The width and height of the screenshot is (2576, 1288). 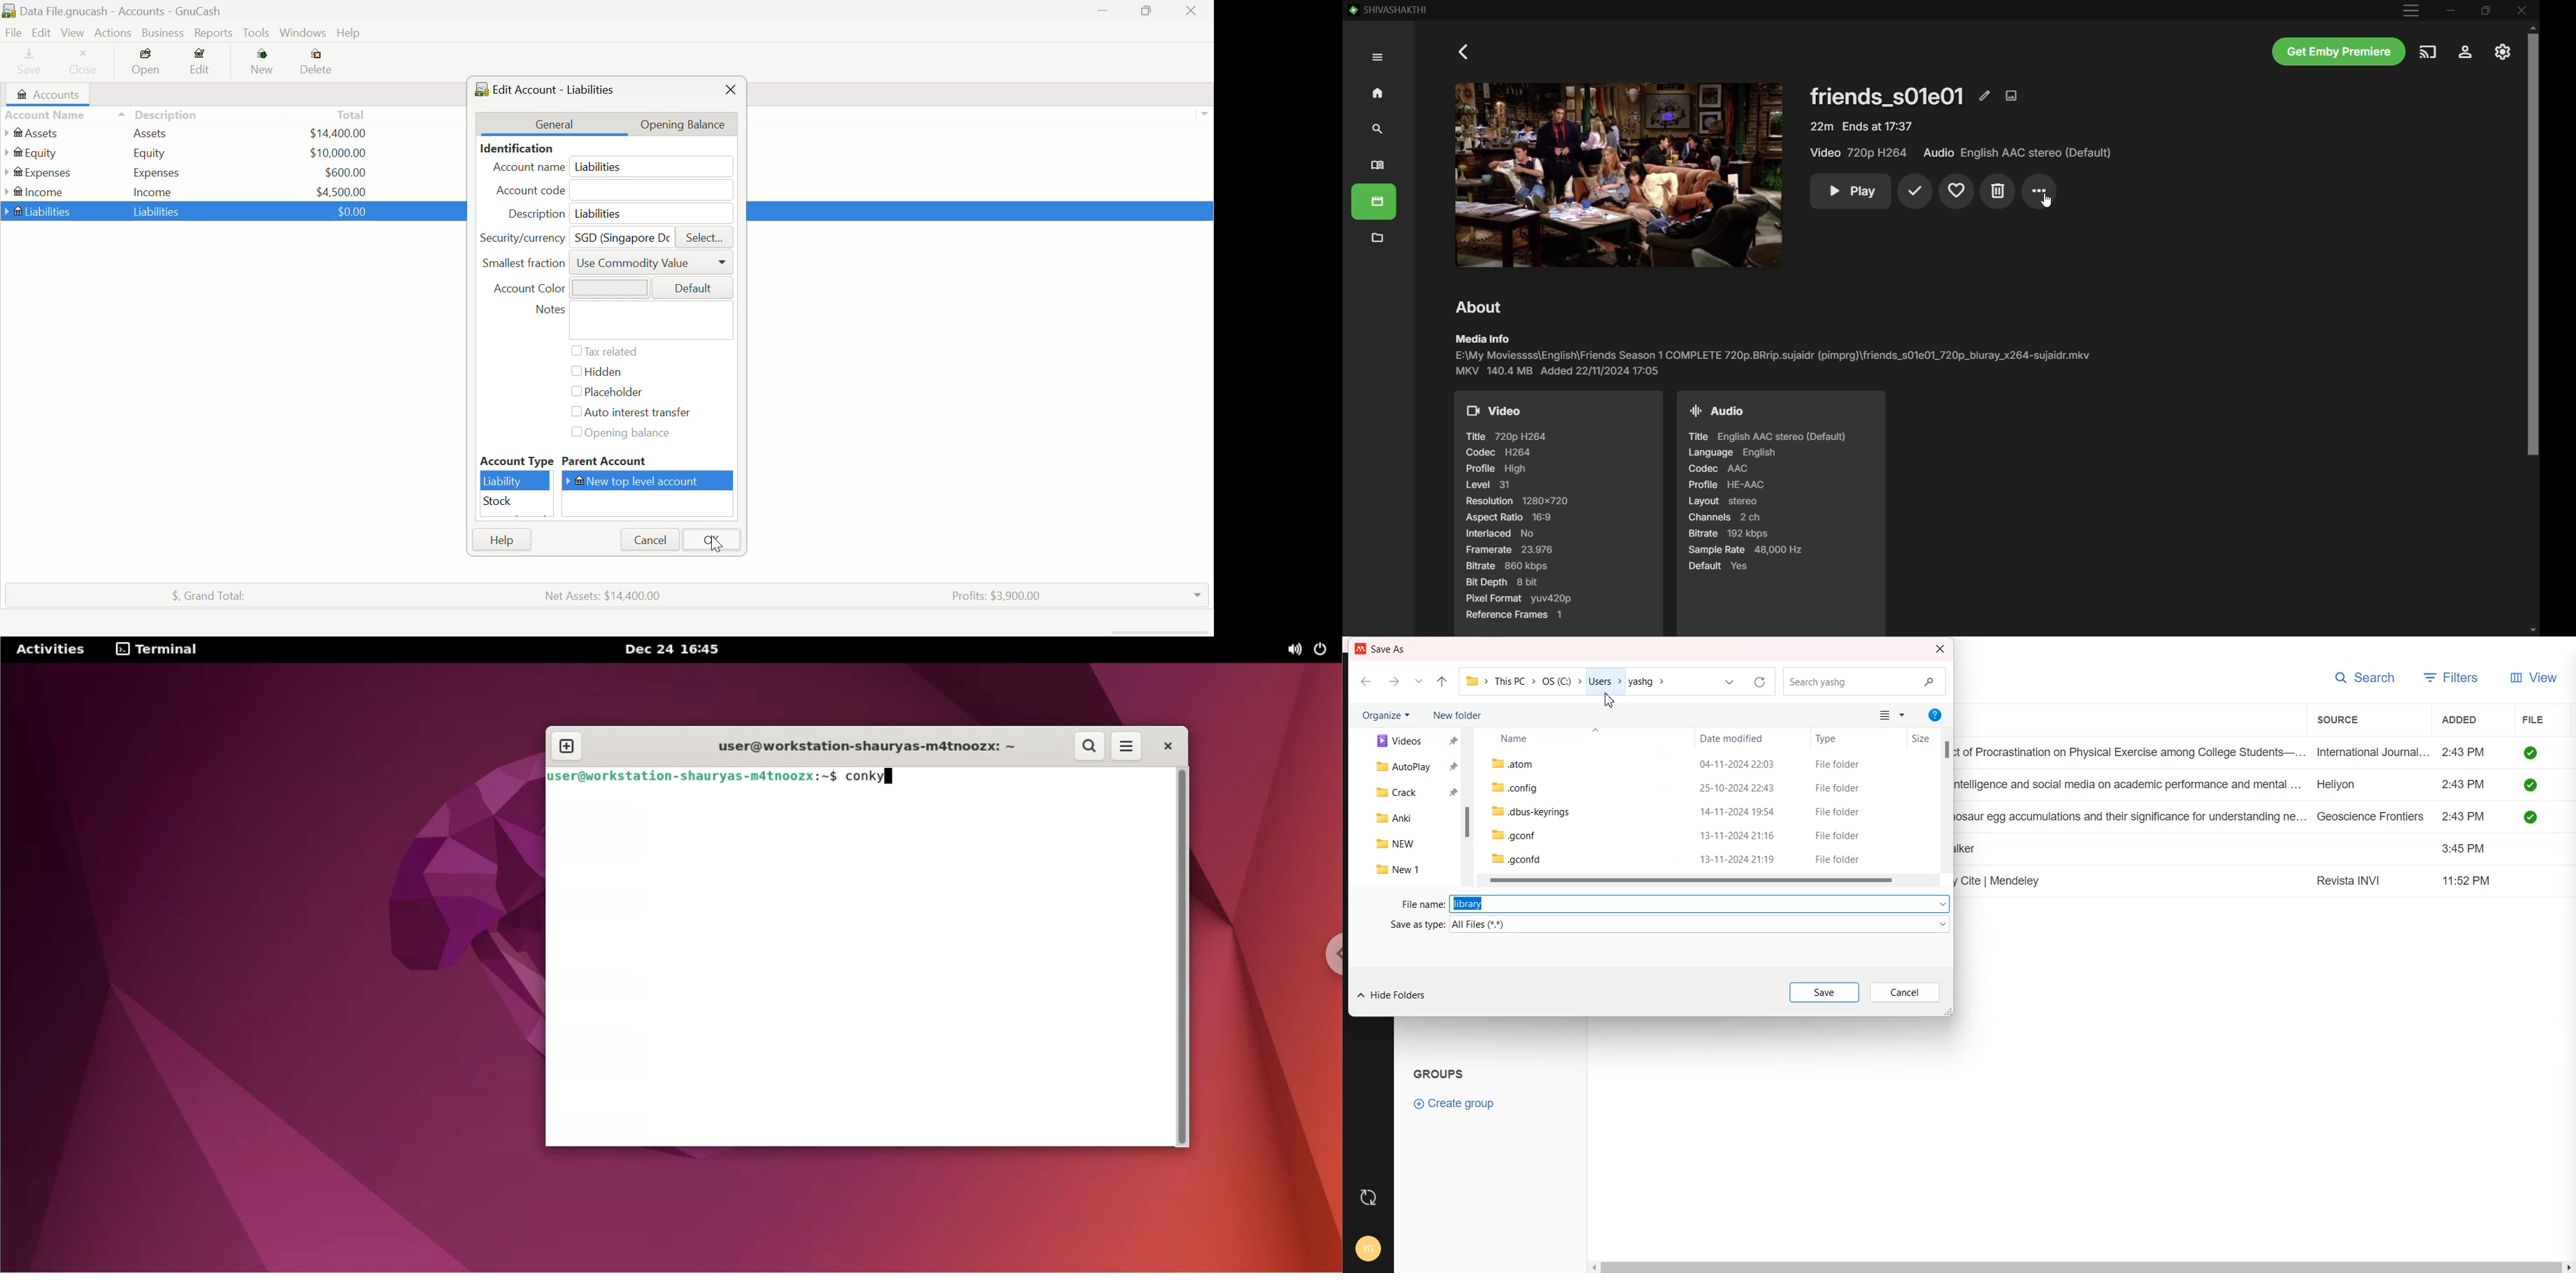 What do you see at coordinates (1395, 995) in the screenshot?
I see `Hide Folder` at bounding box center [1395, 995].